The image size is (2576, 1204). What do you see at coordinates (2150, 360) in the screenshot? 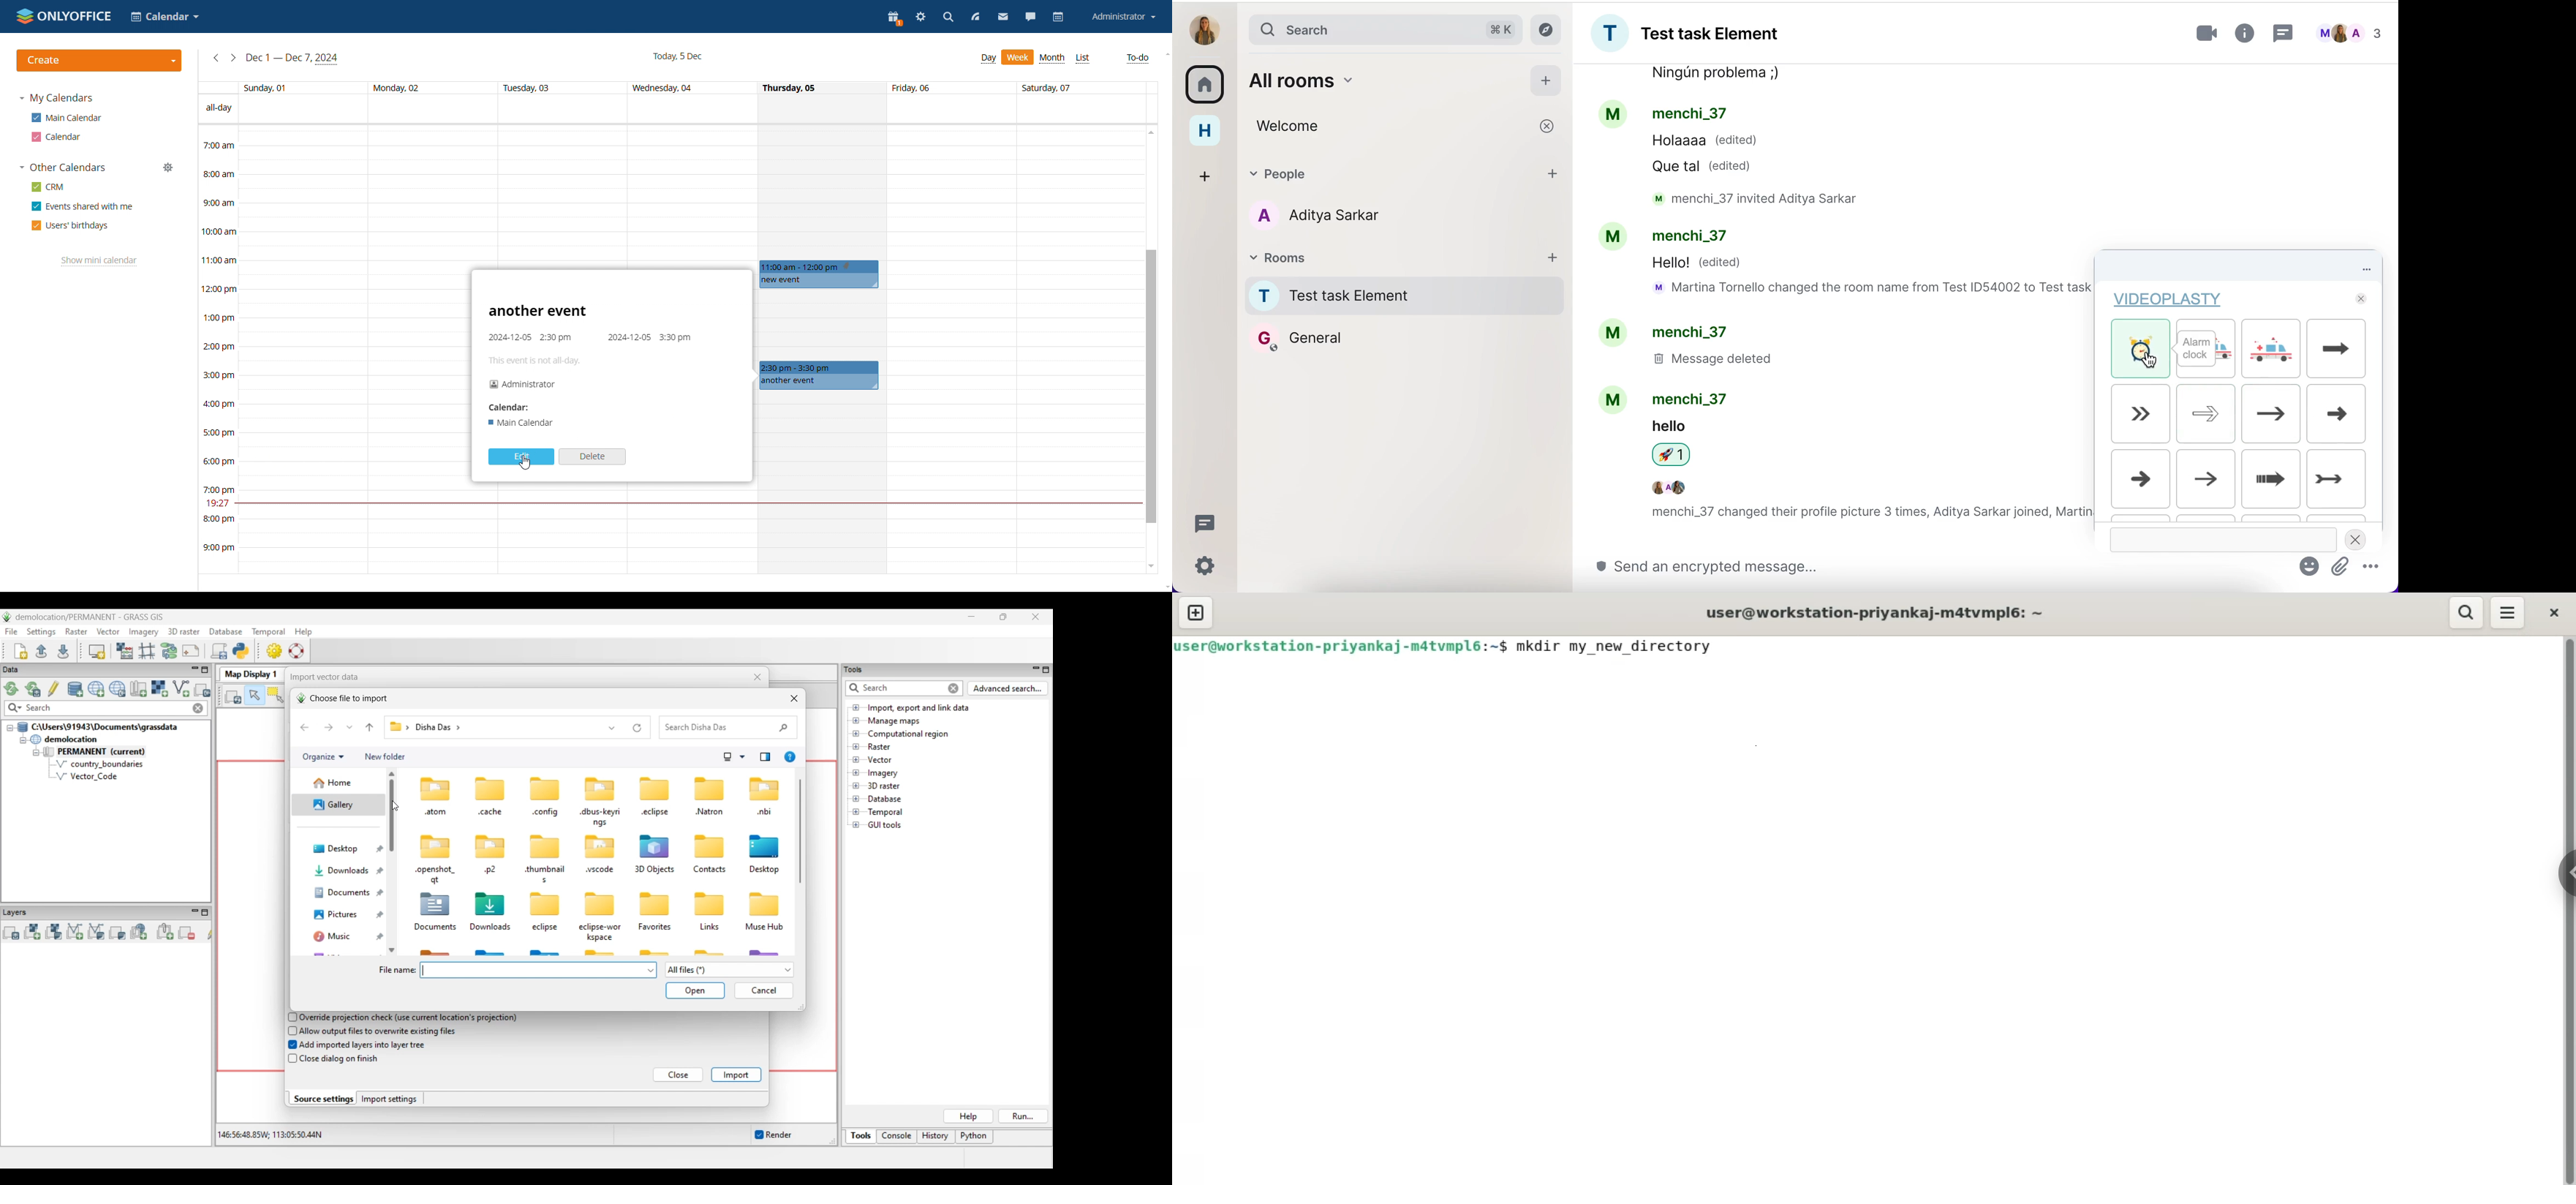
I see `cursor` at bounding box center [2150, 360].